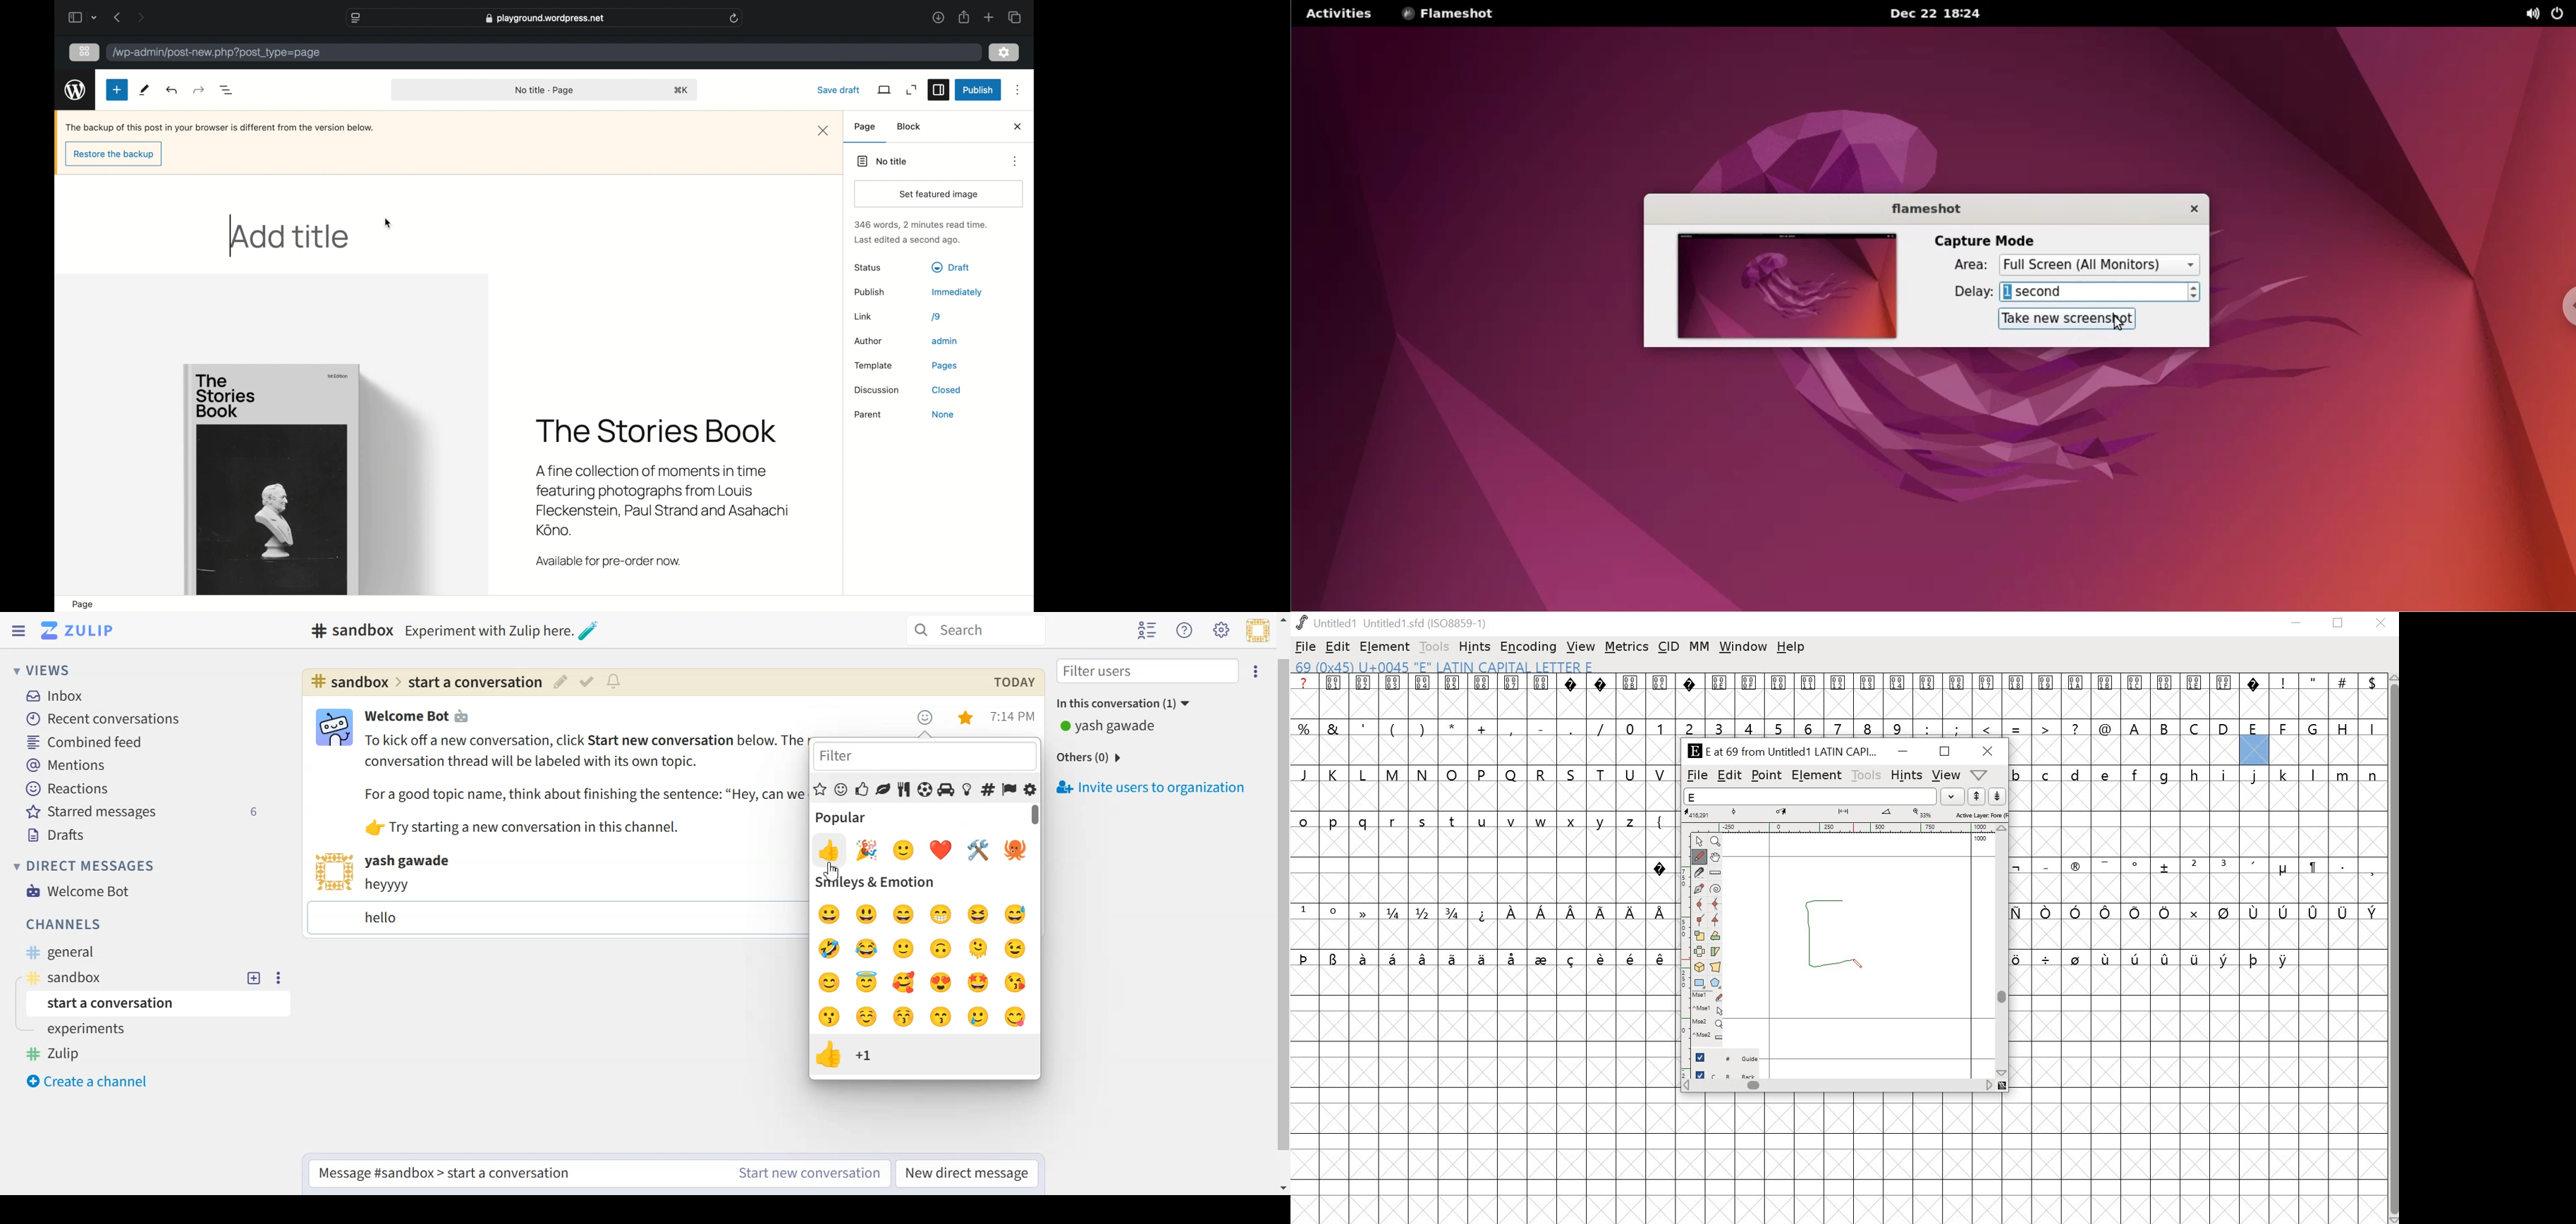  What do you see at coordinates (1717, 968) in the screenshot?
I see `Perspective` at bounding box center [1717, 968].